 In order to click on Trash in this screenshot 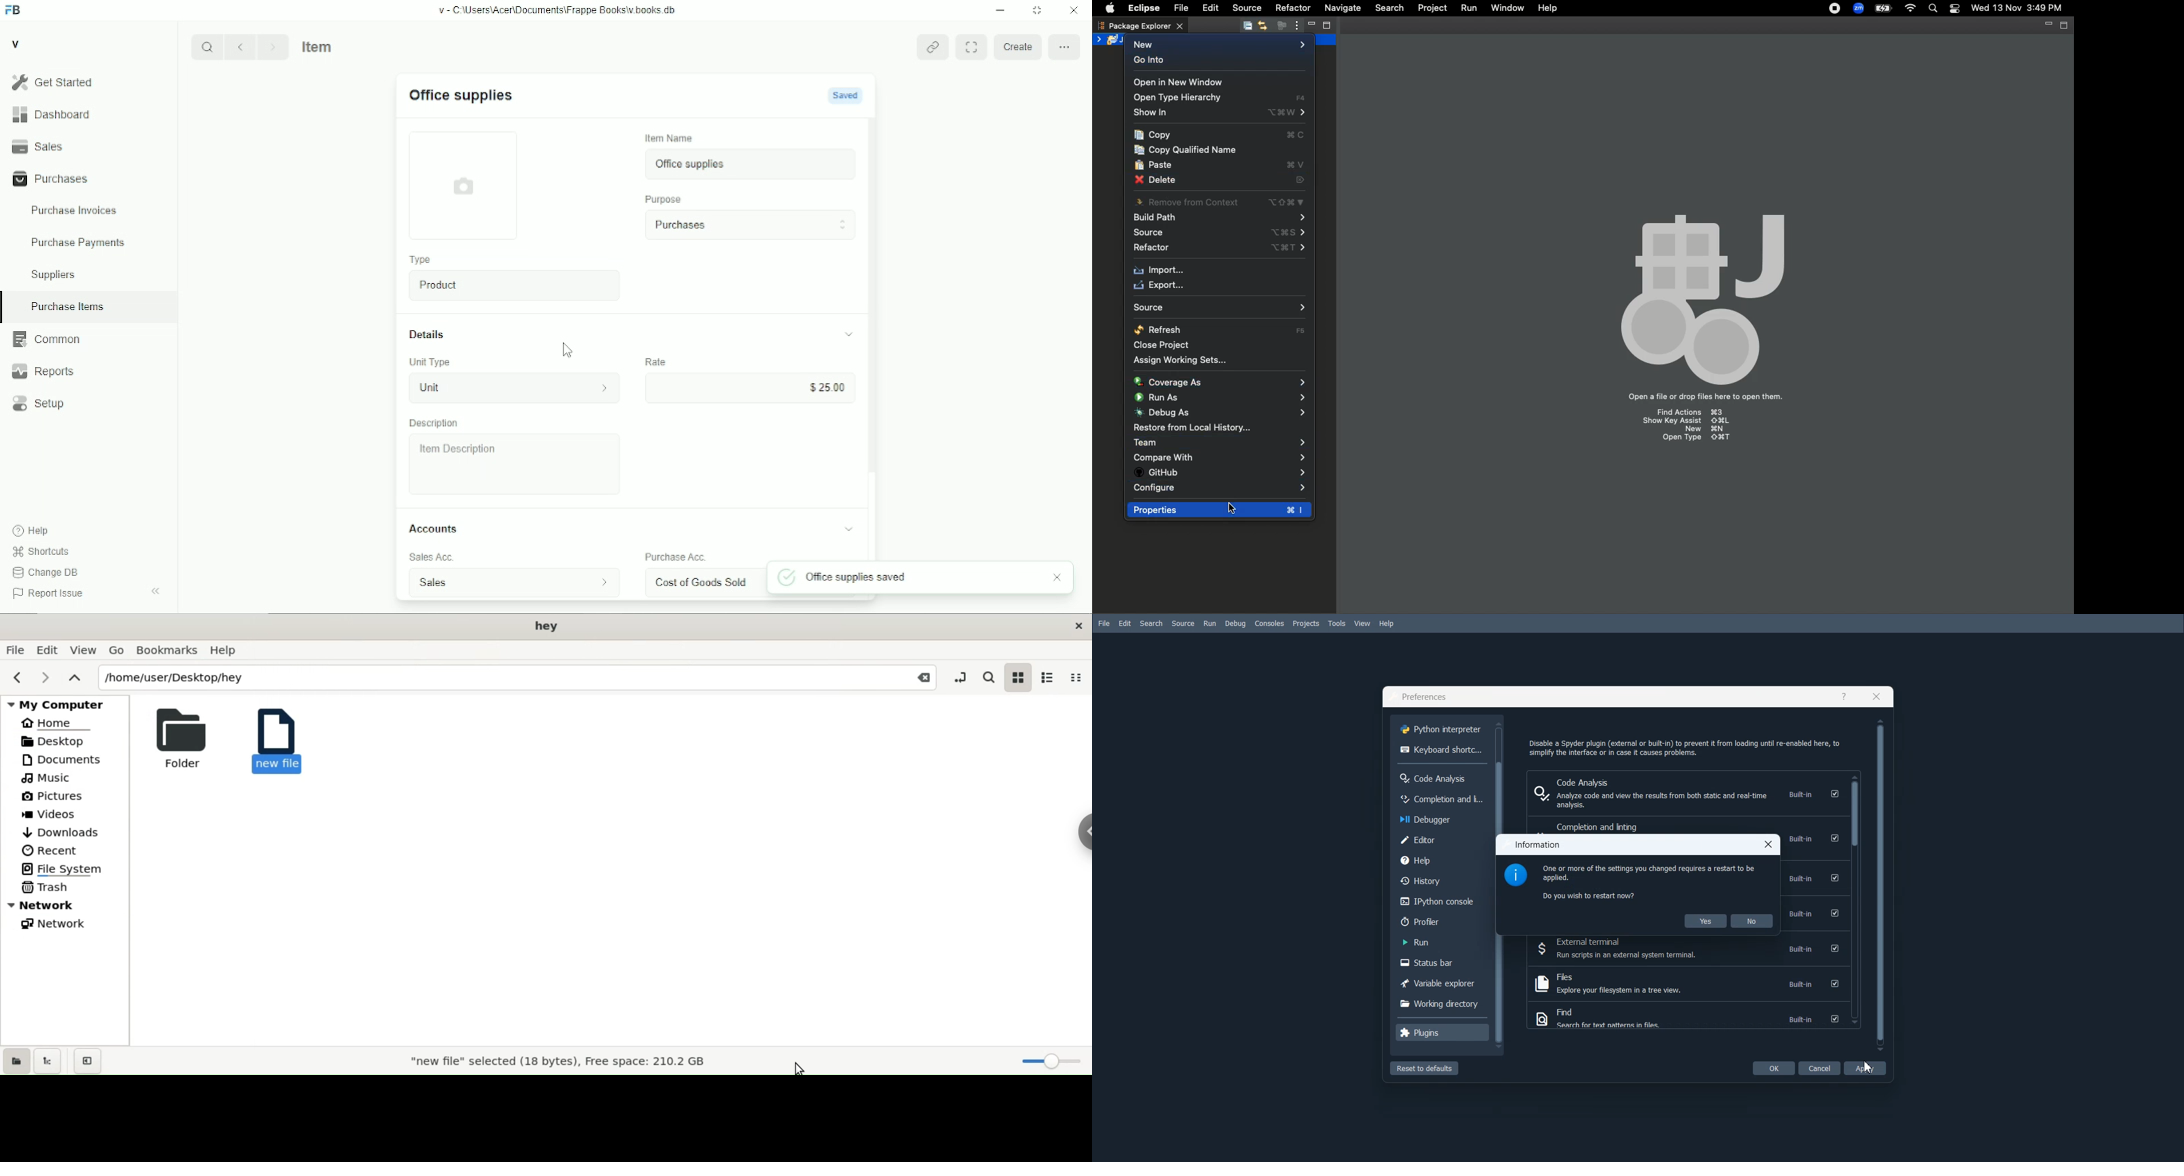, I will do `click(47, 889)`.